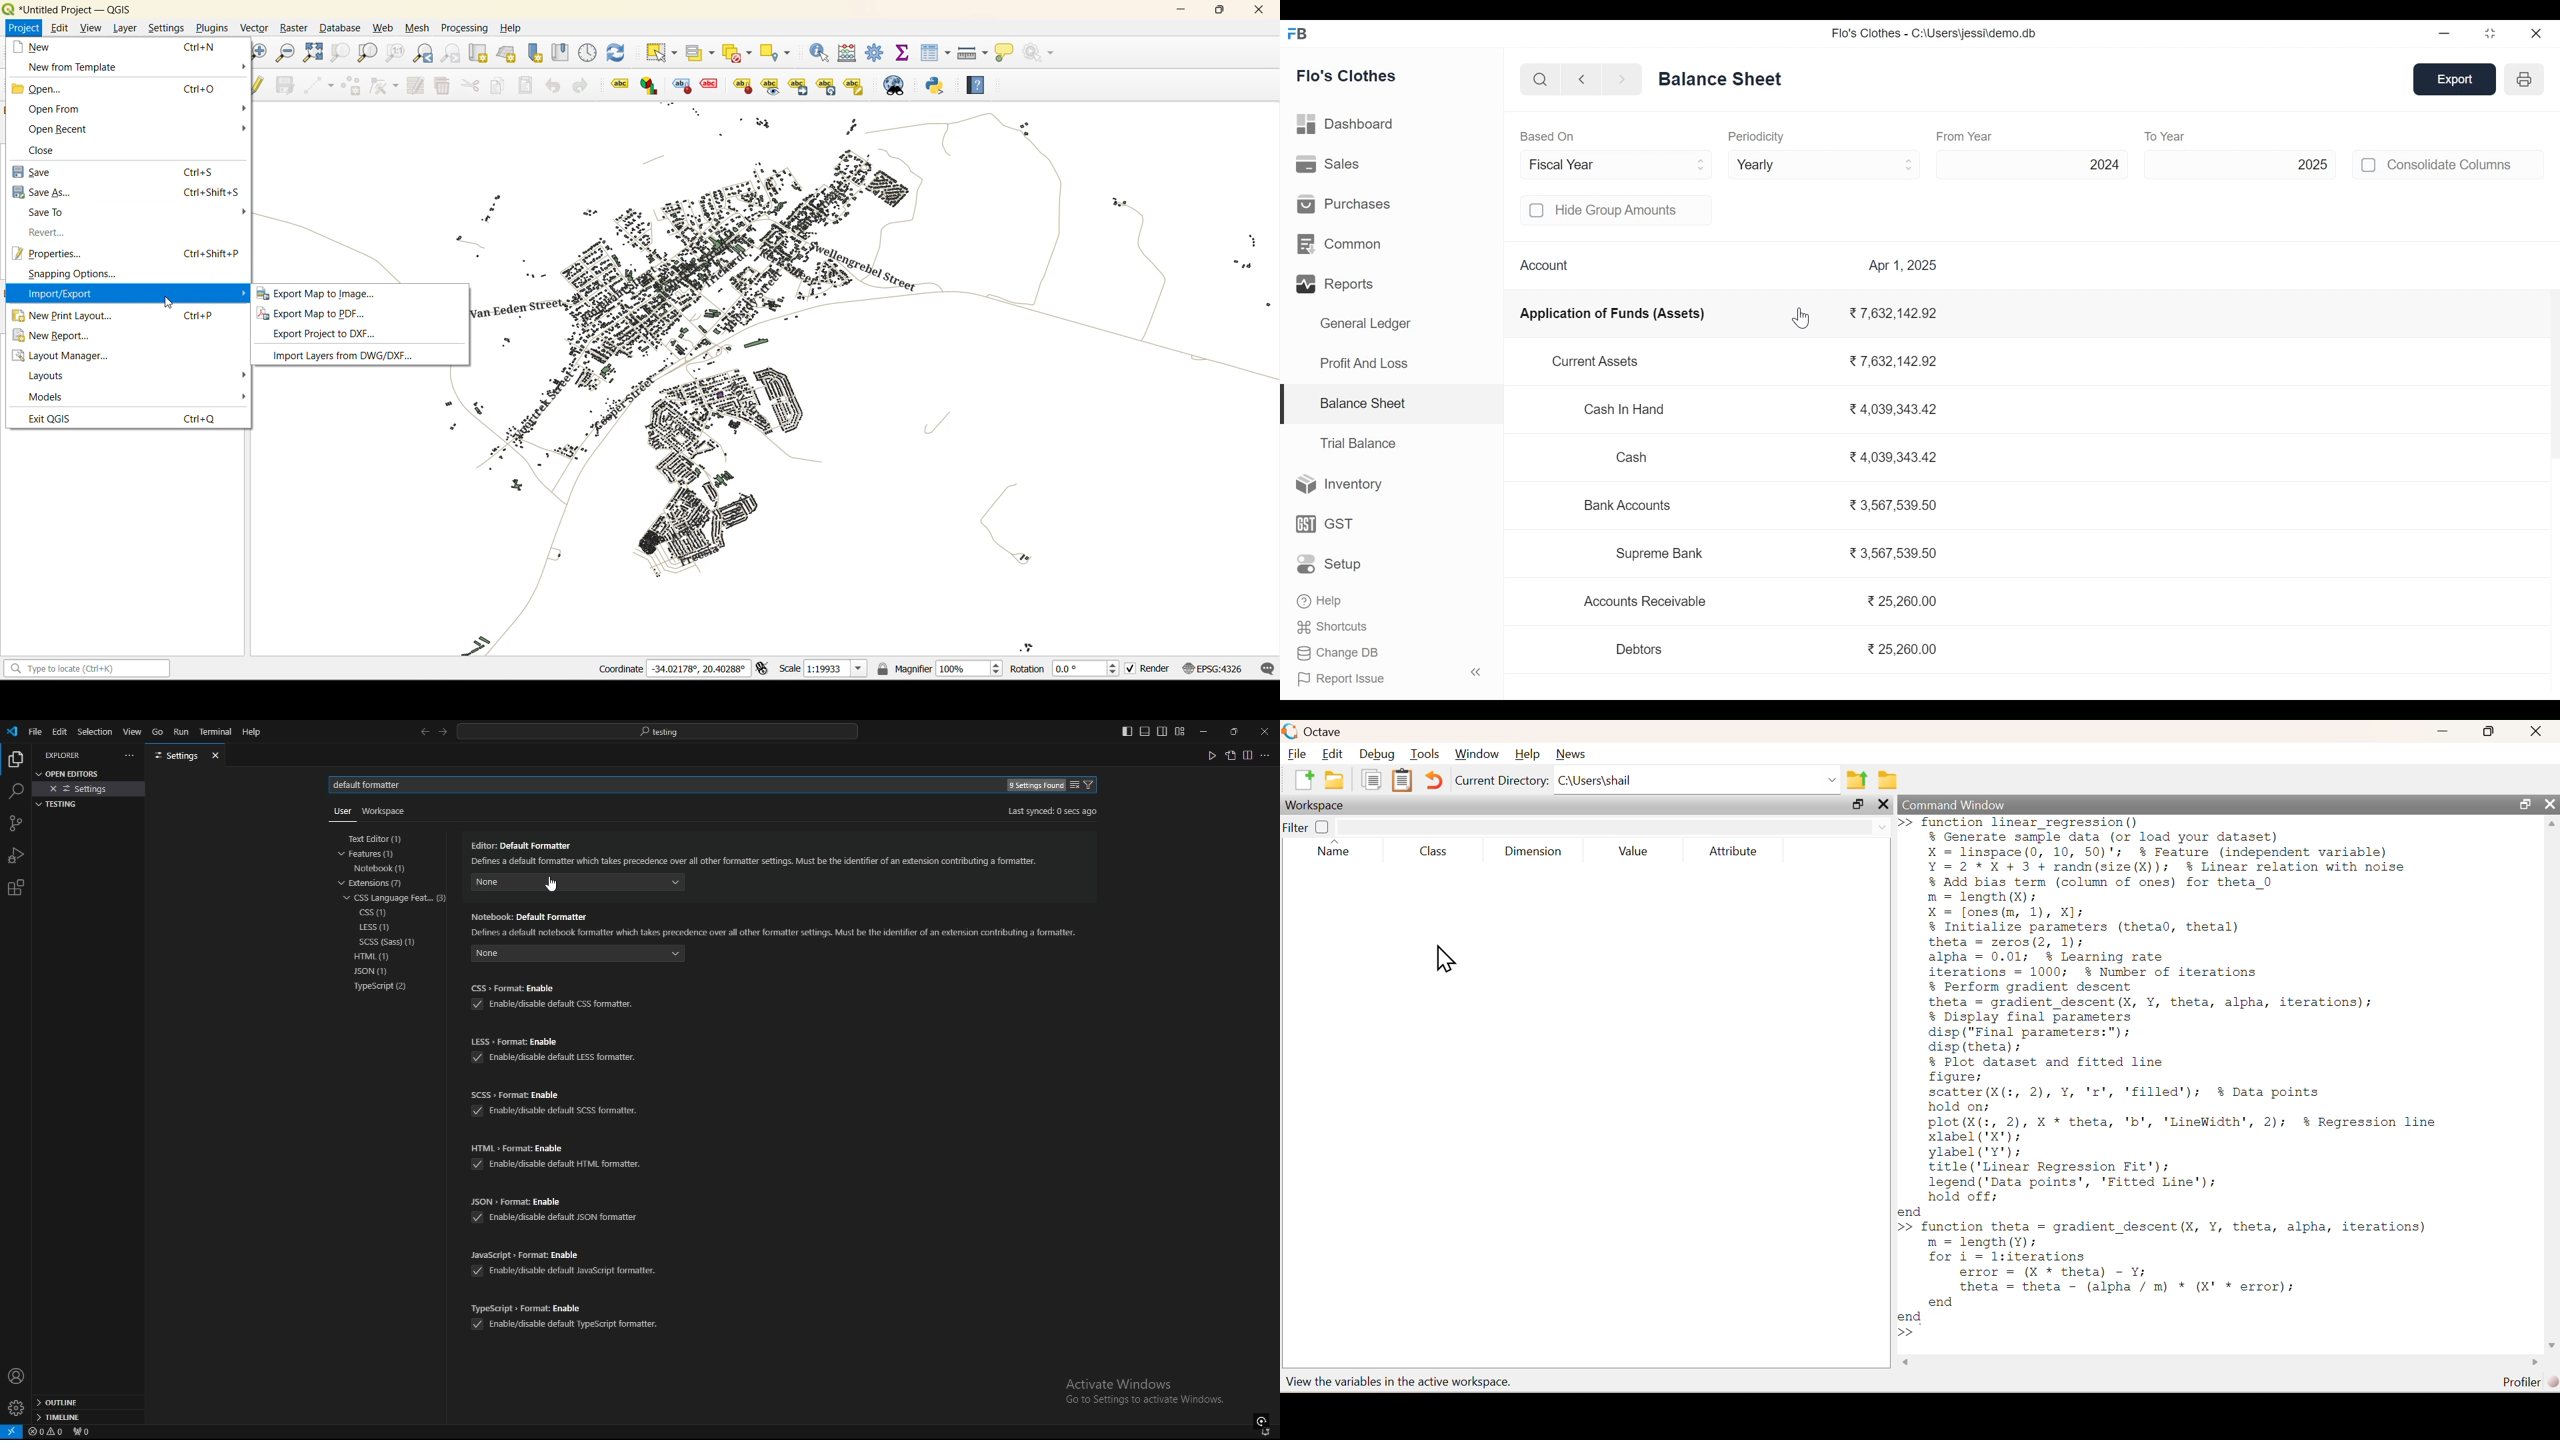 The width and height of the screenshot is (2576, 1456). Describe the element at coordinates (973, 52) in the screenshot. I see `measure line` at that location.